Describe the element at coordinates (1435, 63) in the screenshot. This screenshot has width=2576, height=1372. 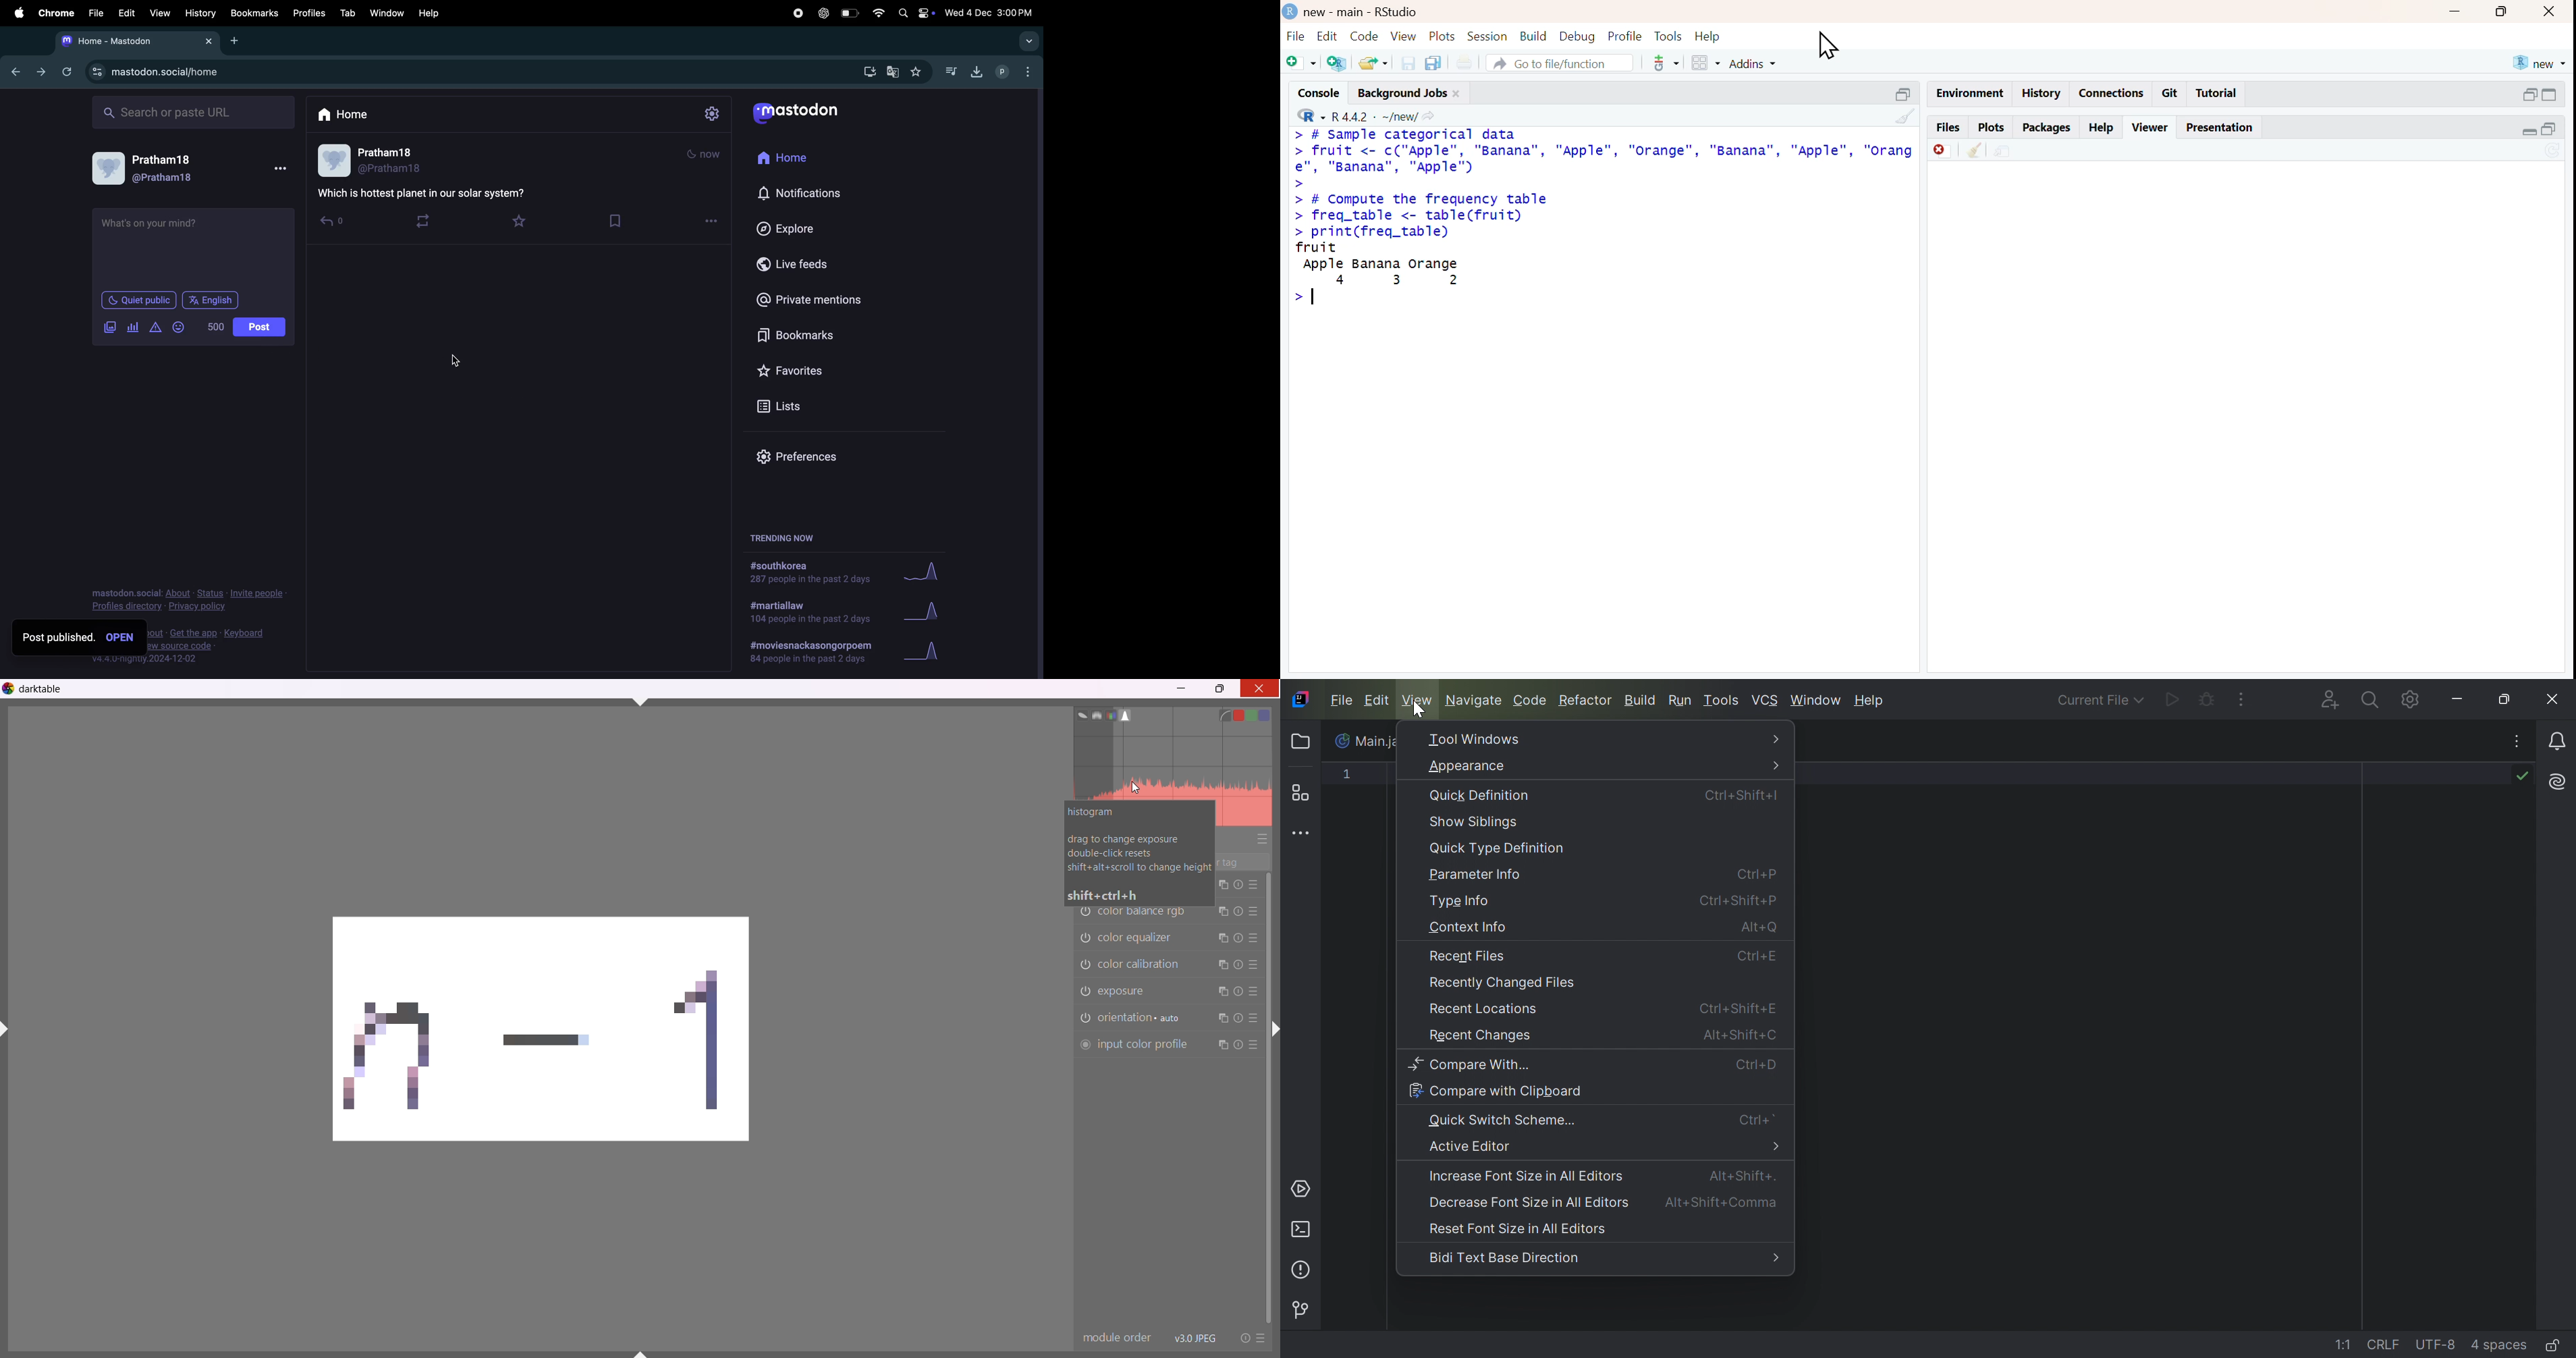
I see `save all open documents` at that location.